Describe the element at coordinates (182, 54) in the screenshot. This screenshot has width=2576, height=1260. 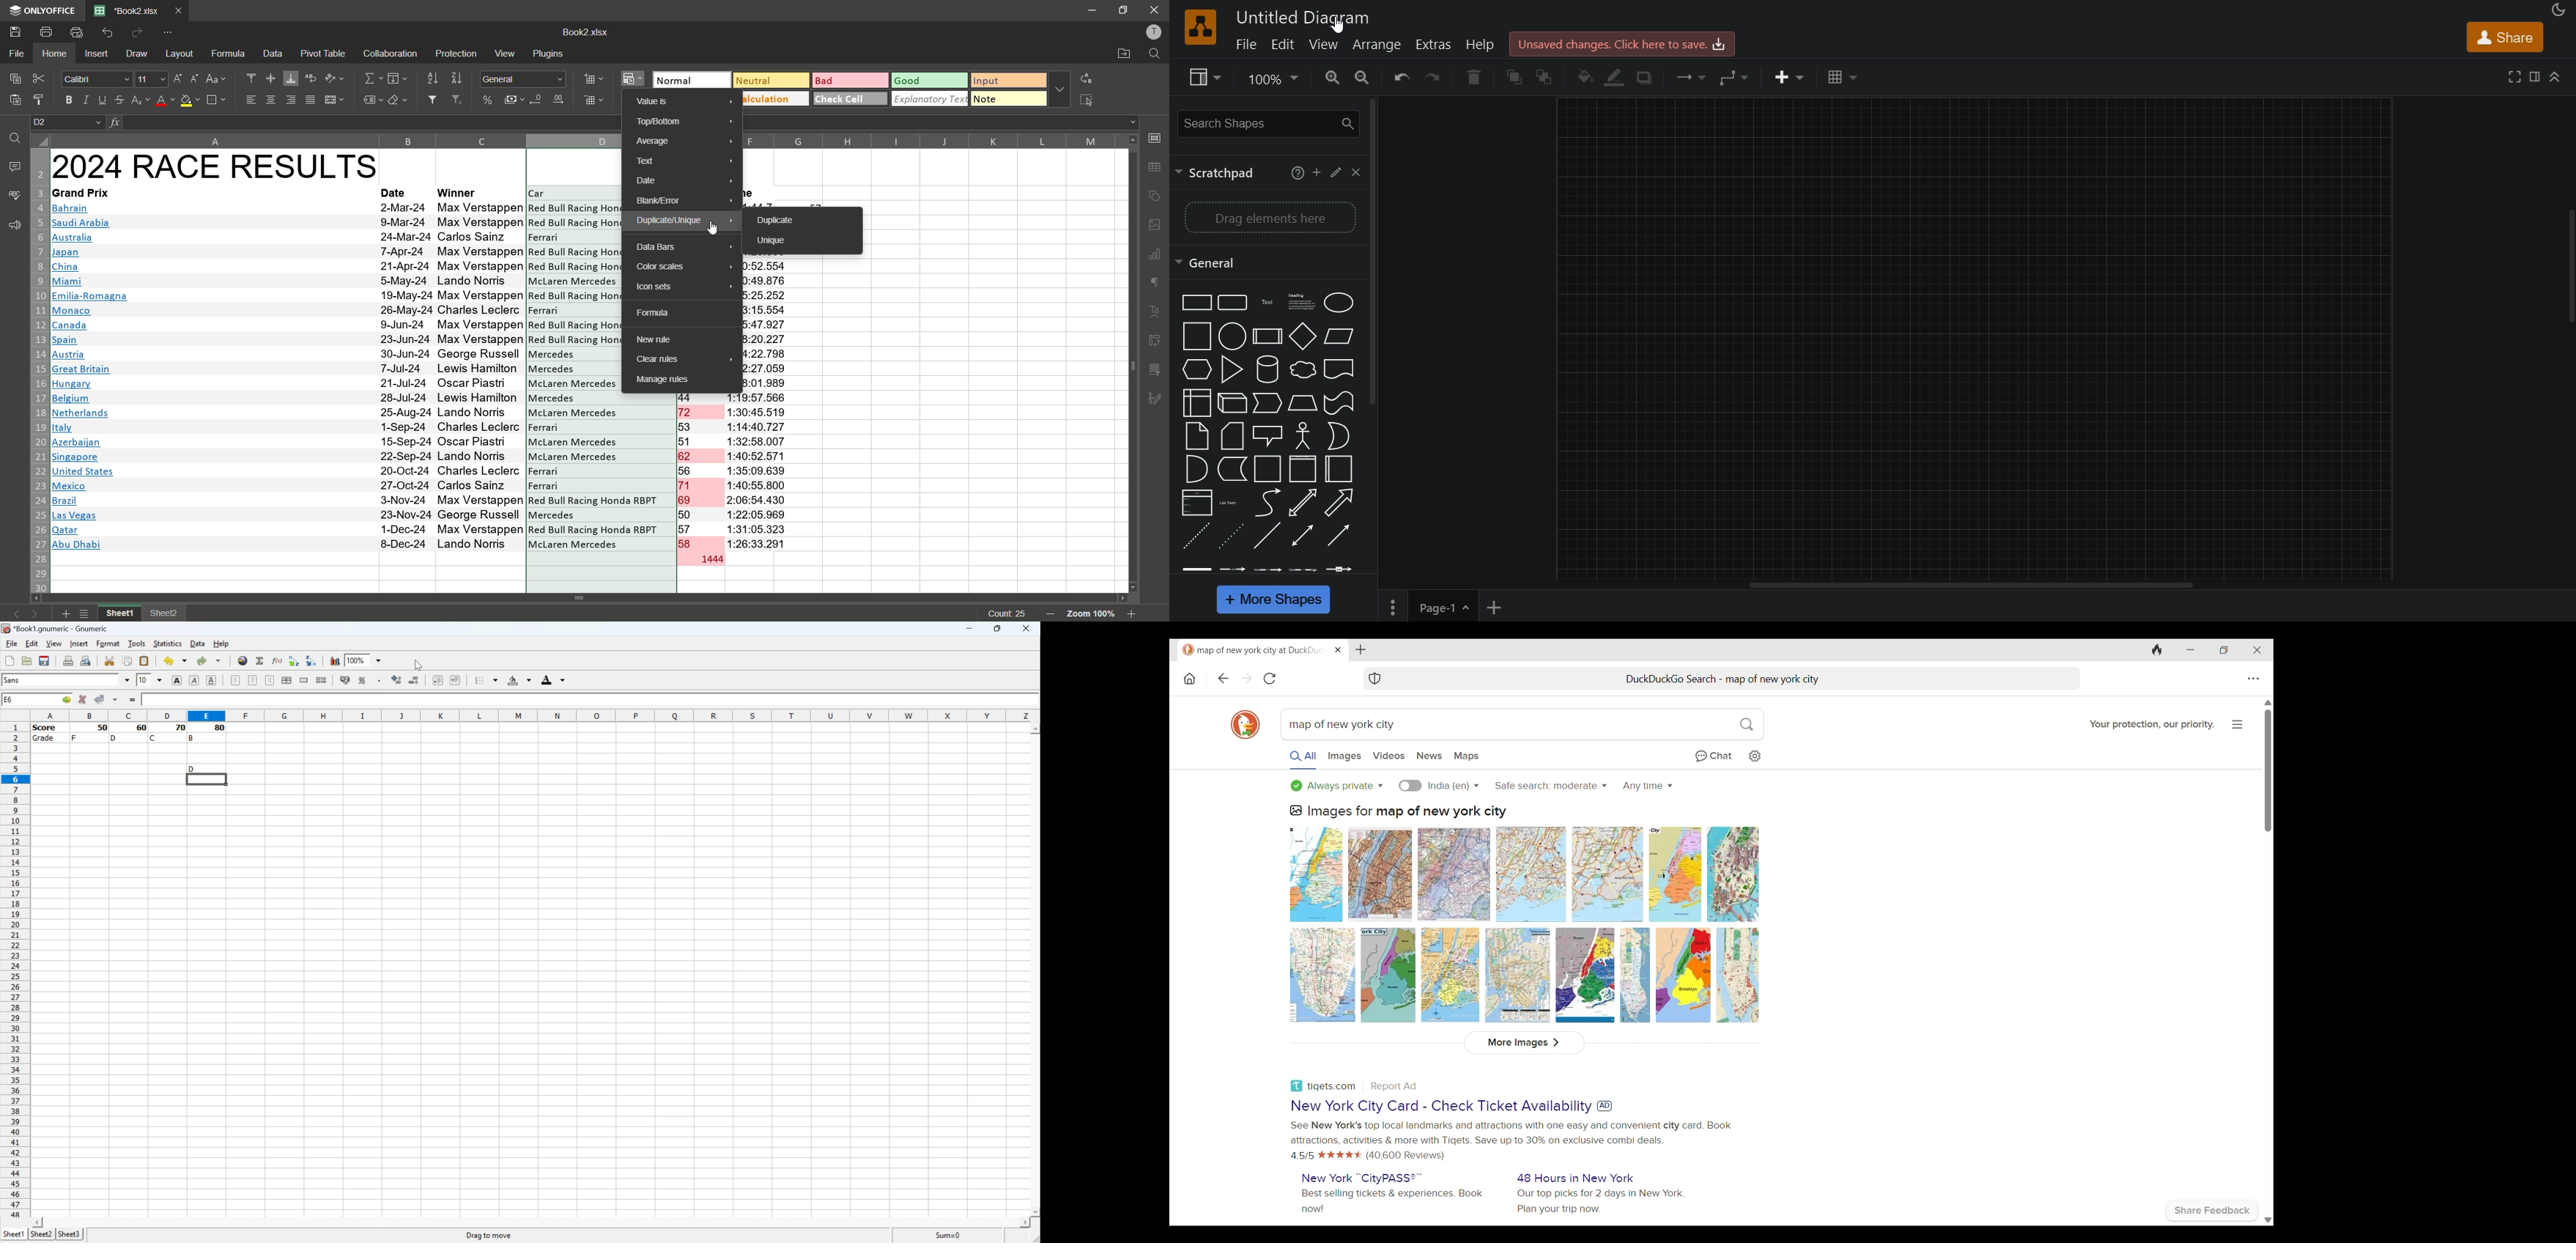
I see `layout` at that location.